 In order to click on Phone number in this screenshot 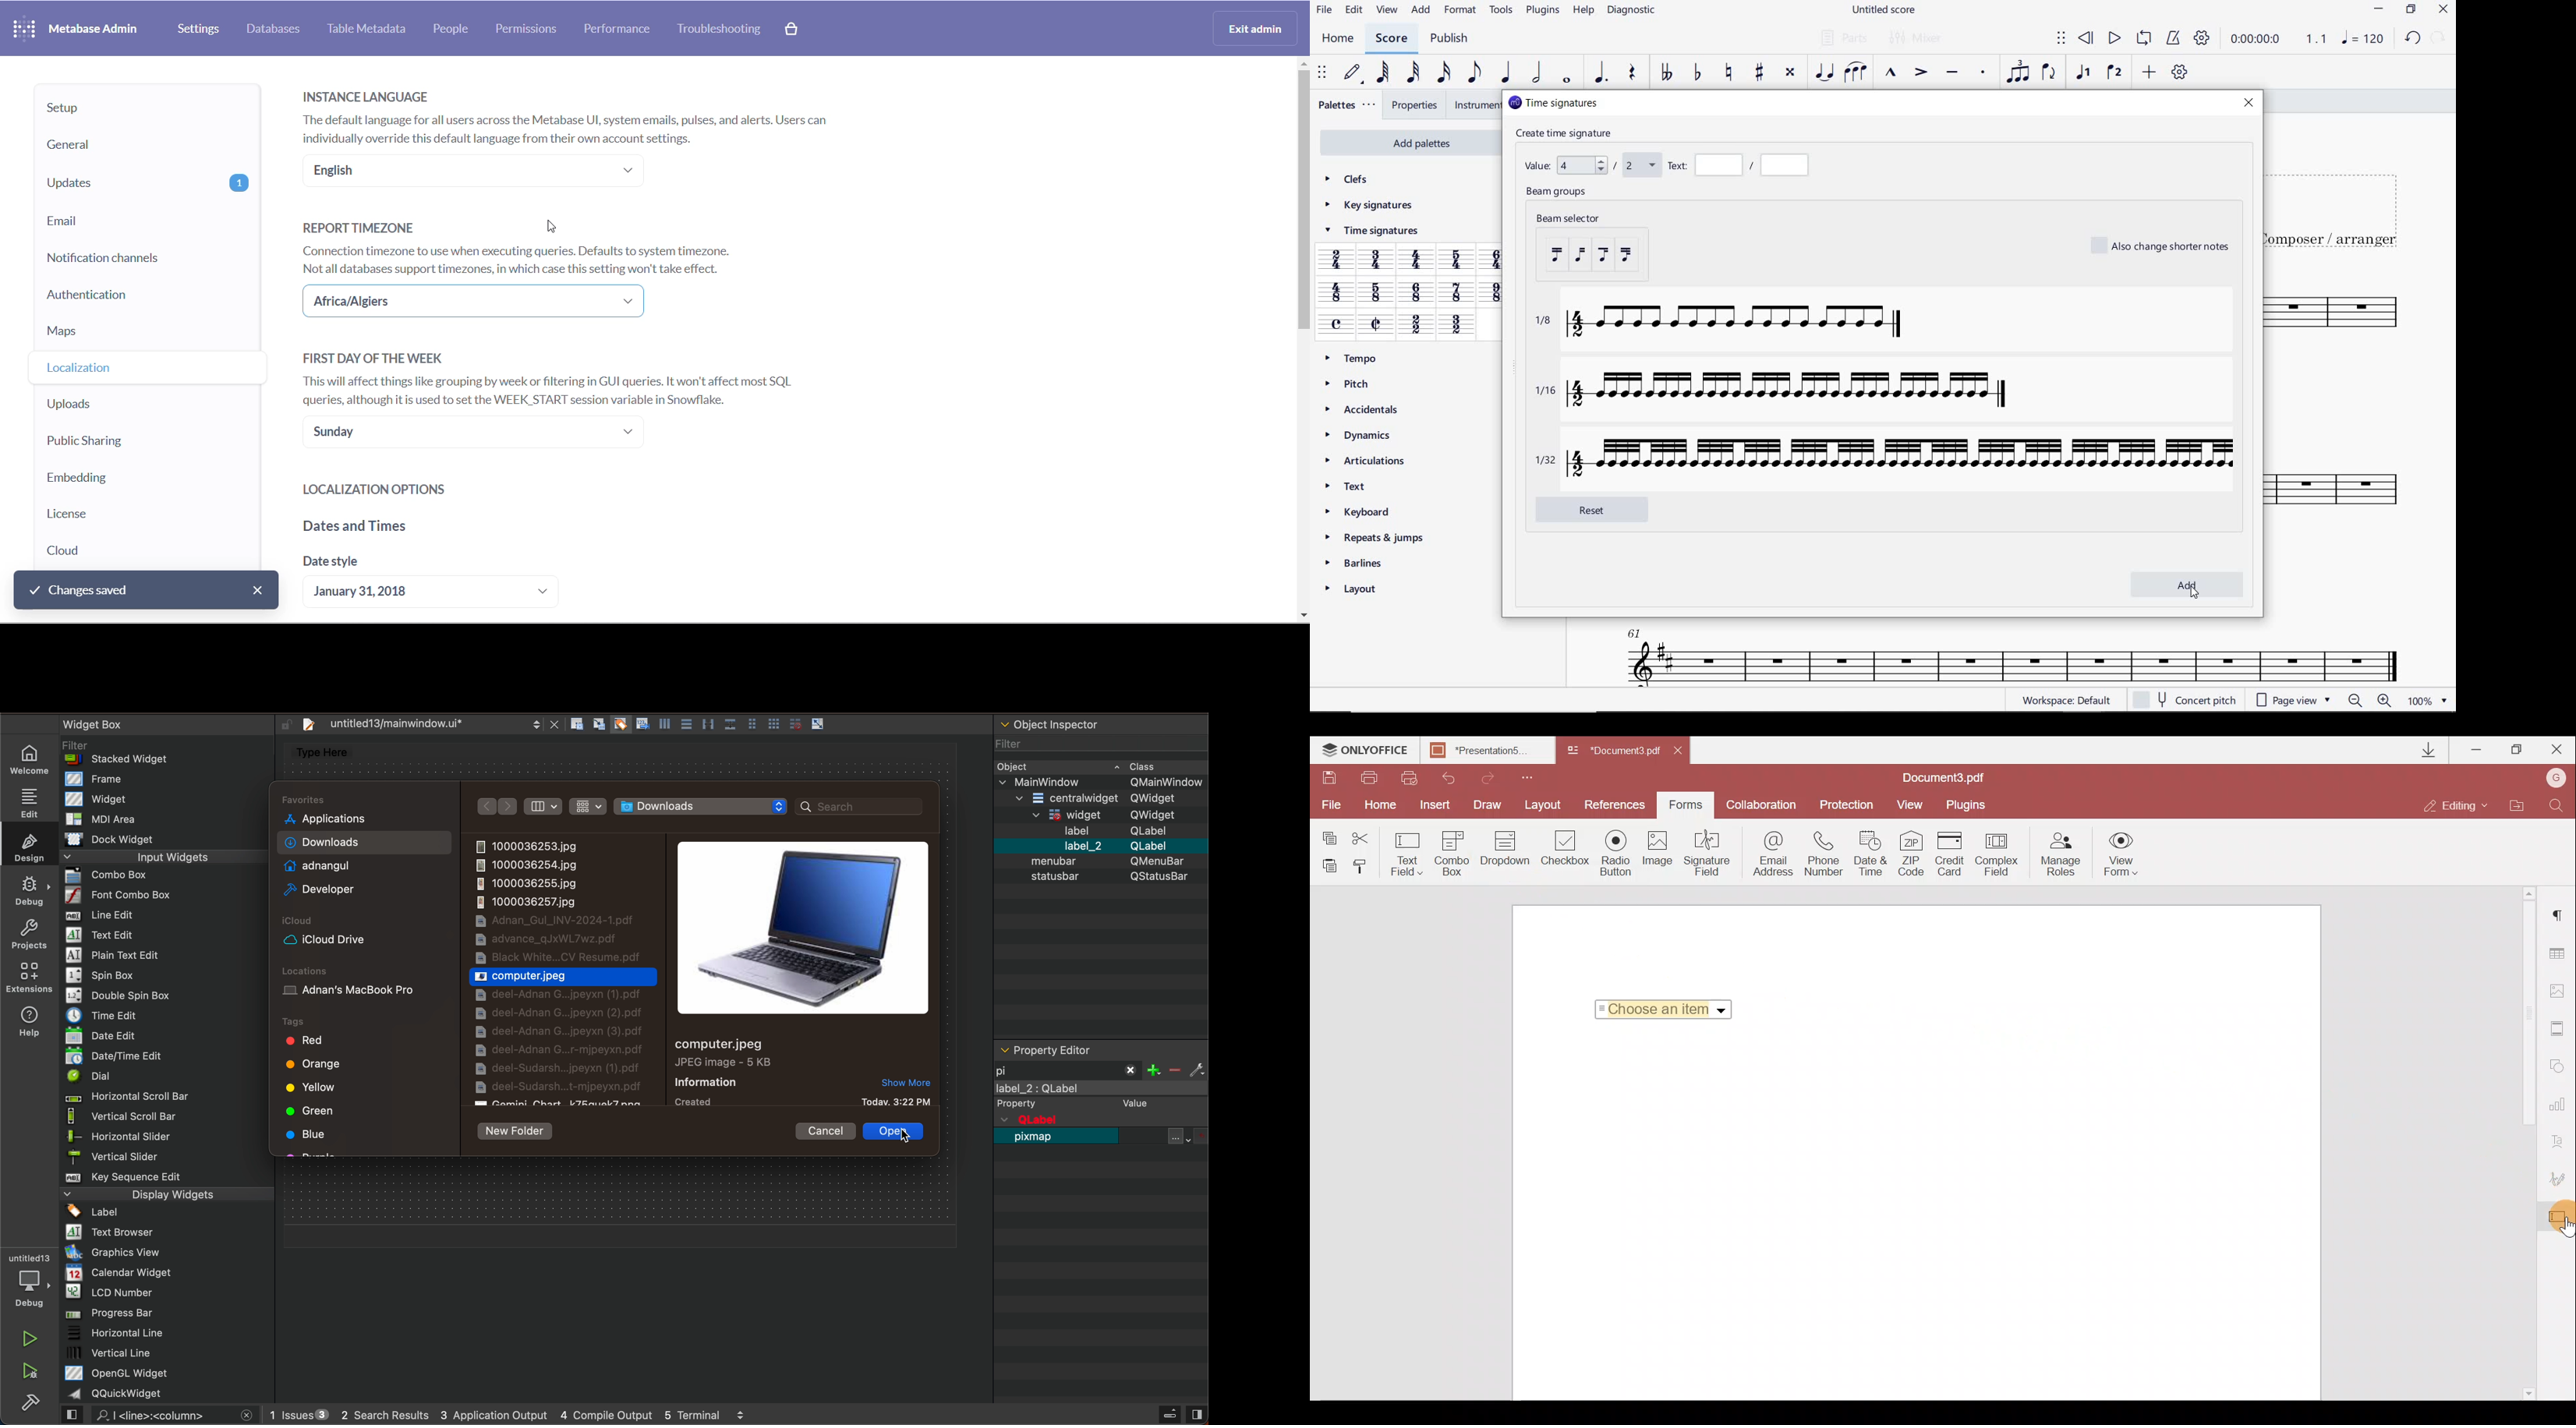, I will do `click(1826, 854)`.